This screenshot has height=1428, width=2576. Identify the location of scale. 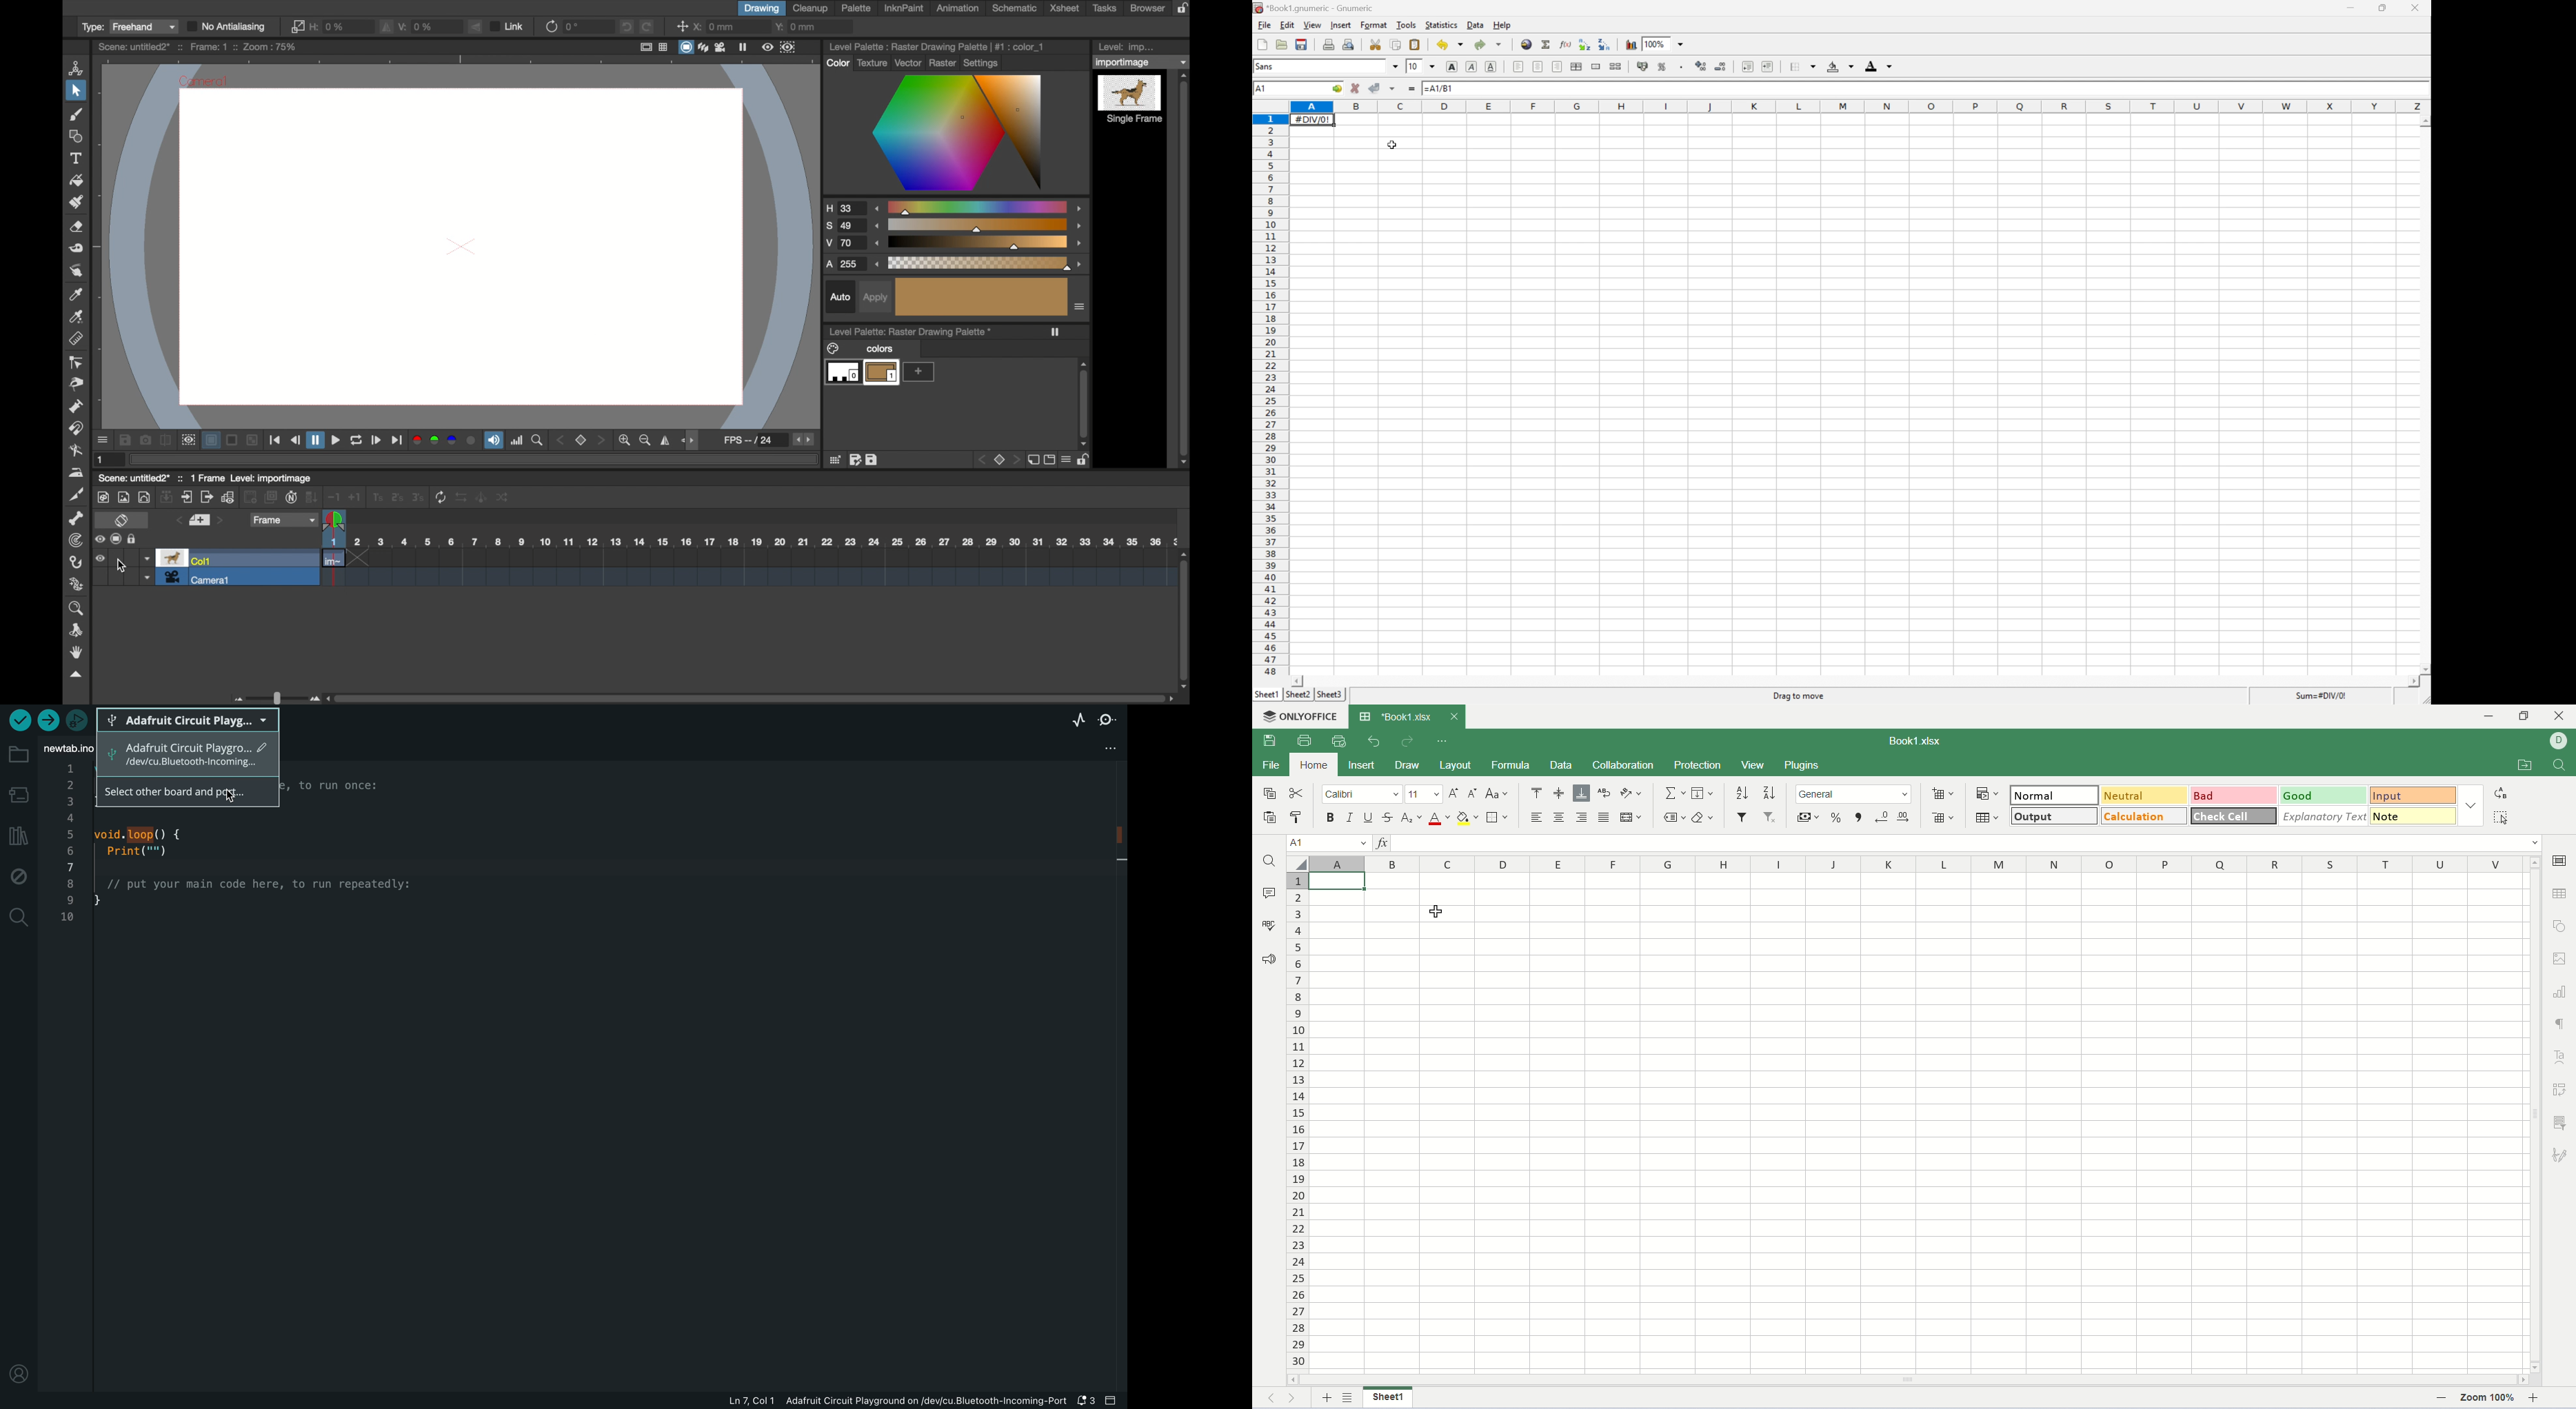
(979, 207).